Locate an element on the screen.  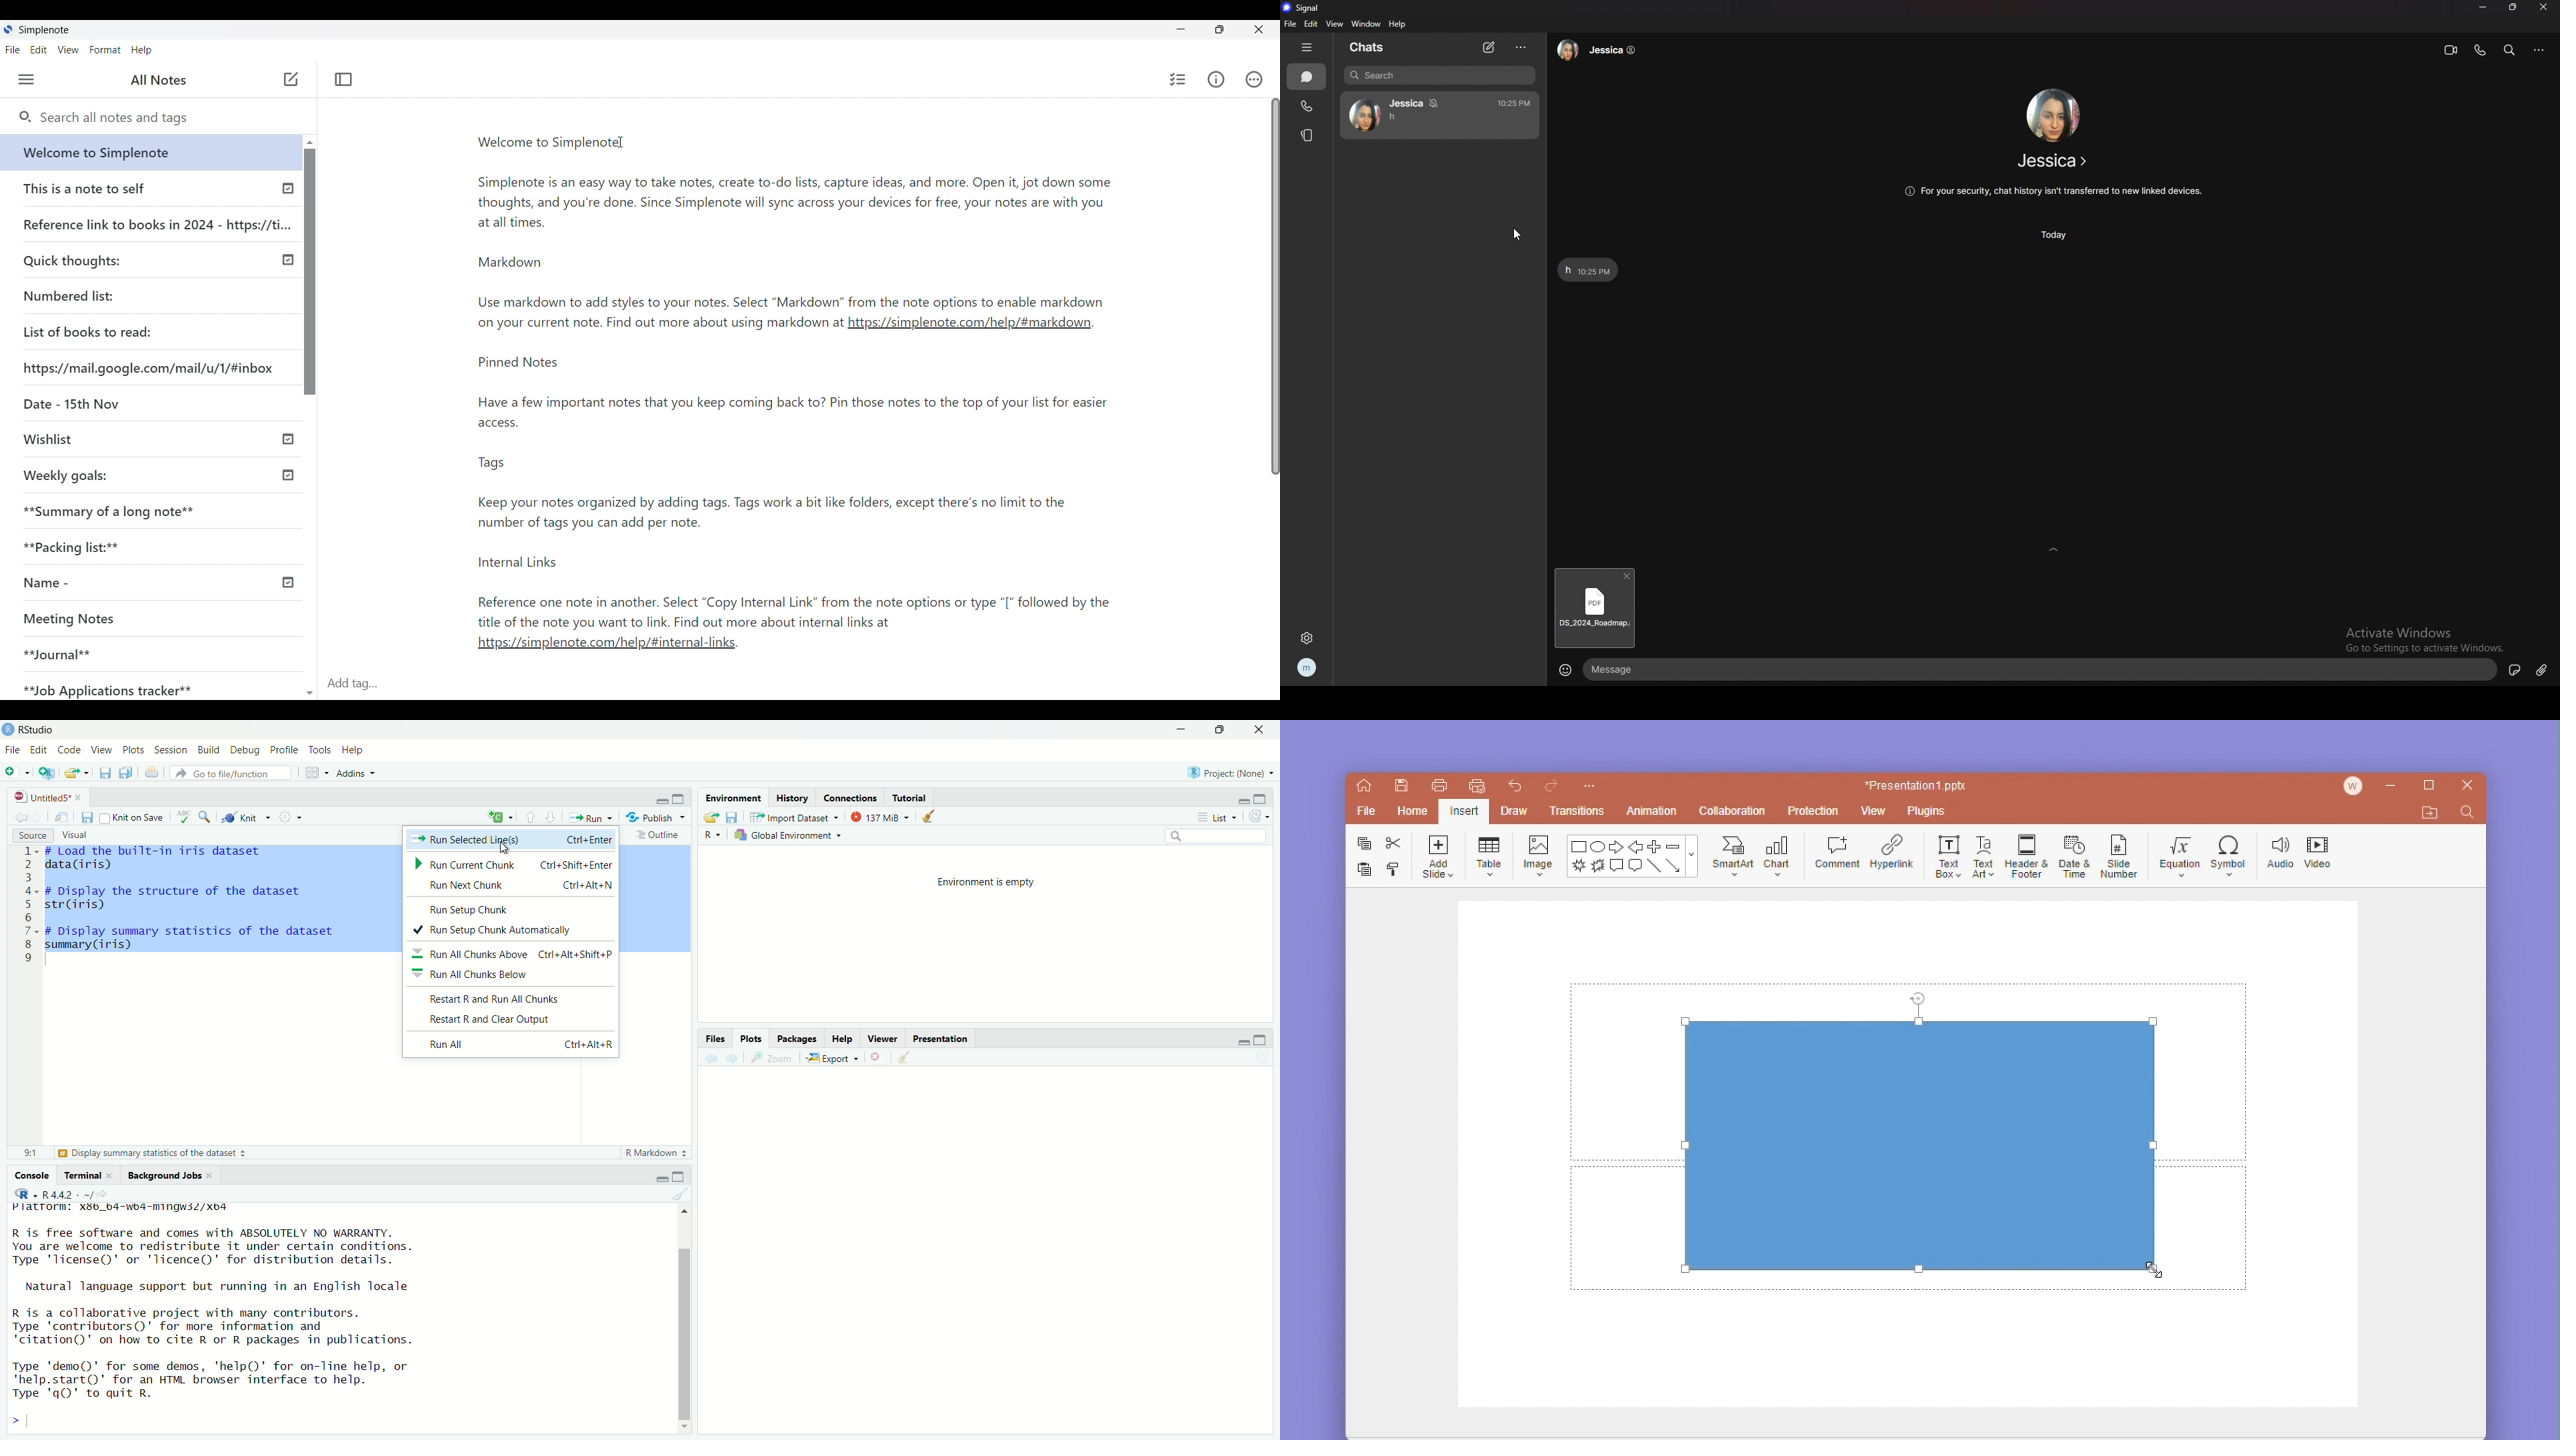
cursor is located at coordinates (623, 145).